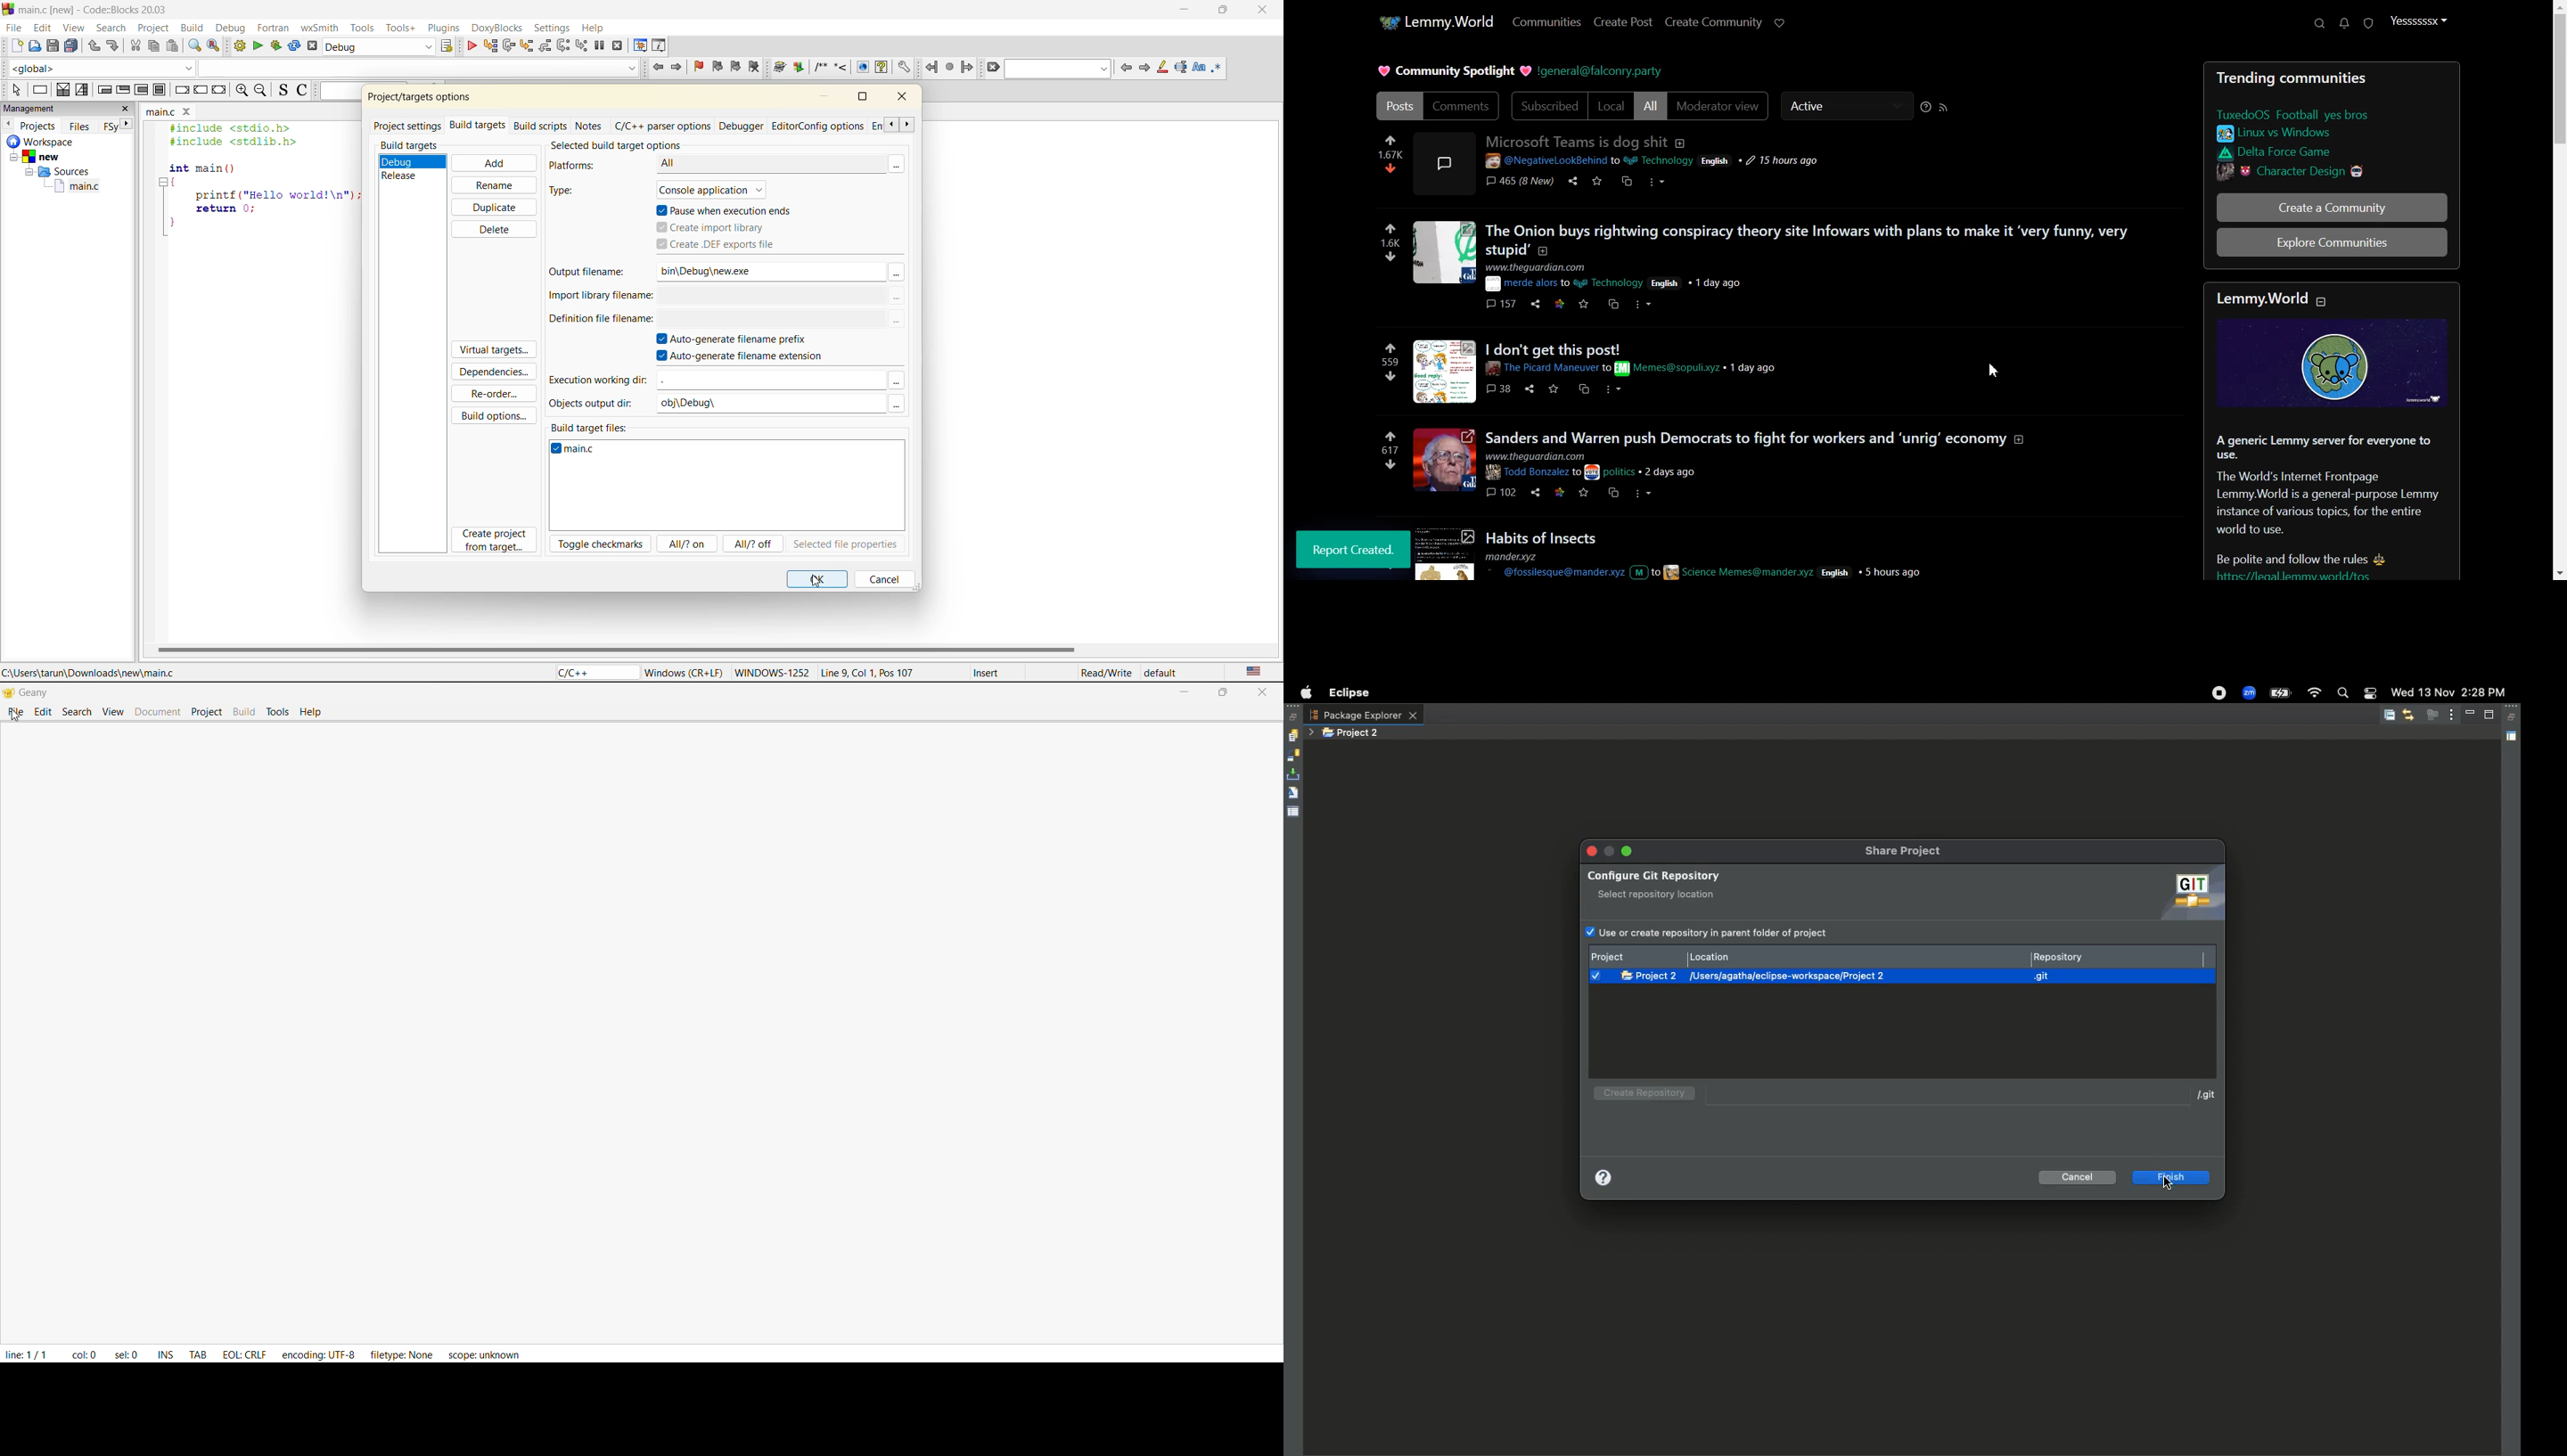  What do you see at coordinates (584, 45) in the screenshot?
I see `st` at bounding box center [584, 45].